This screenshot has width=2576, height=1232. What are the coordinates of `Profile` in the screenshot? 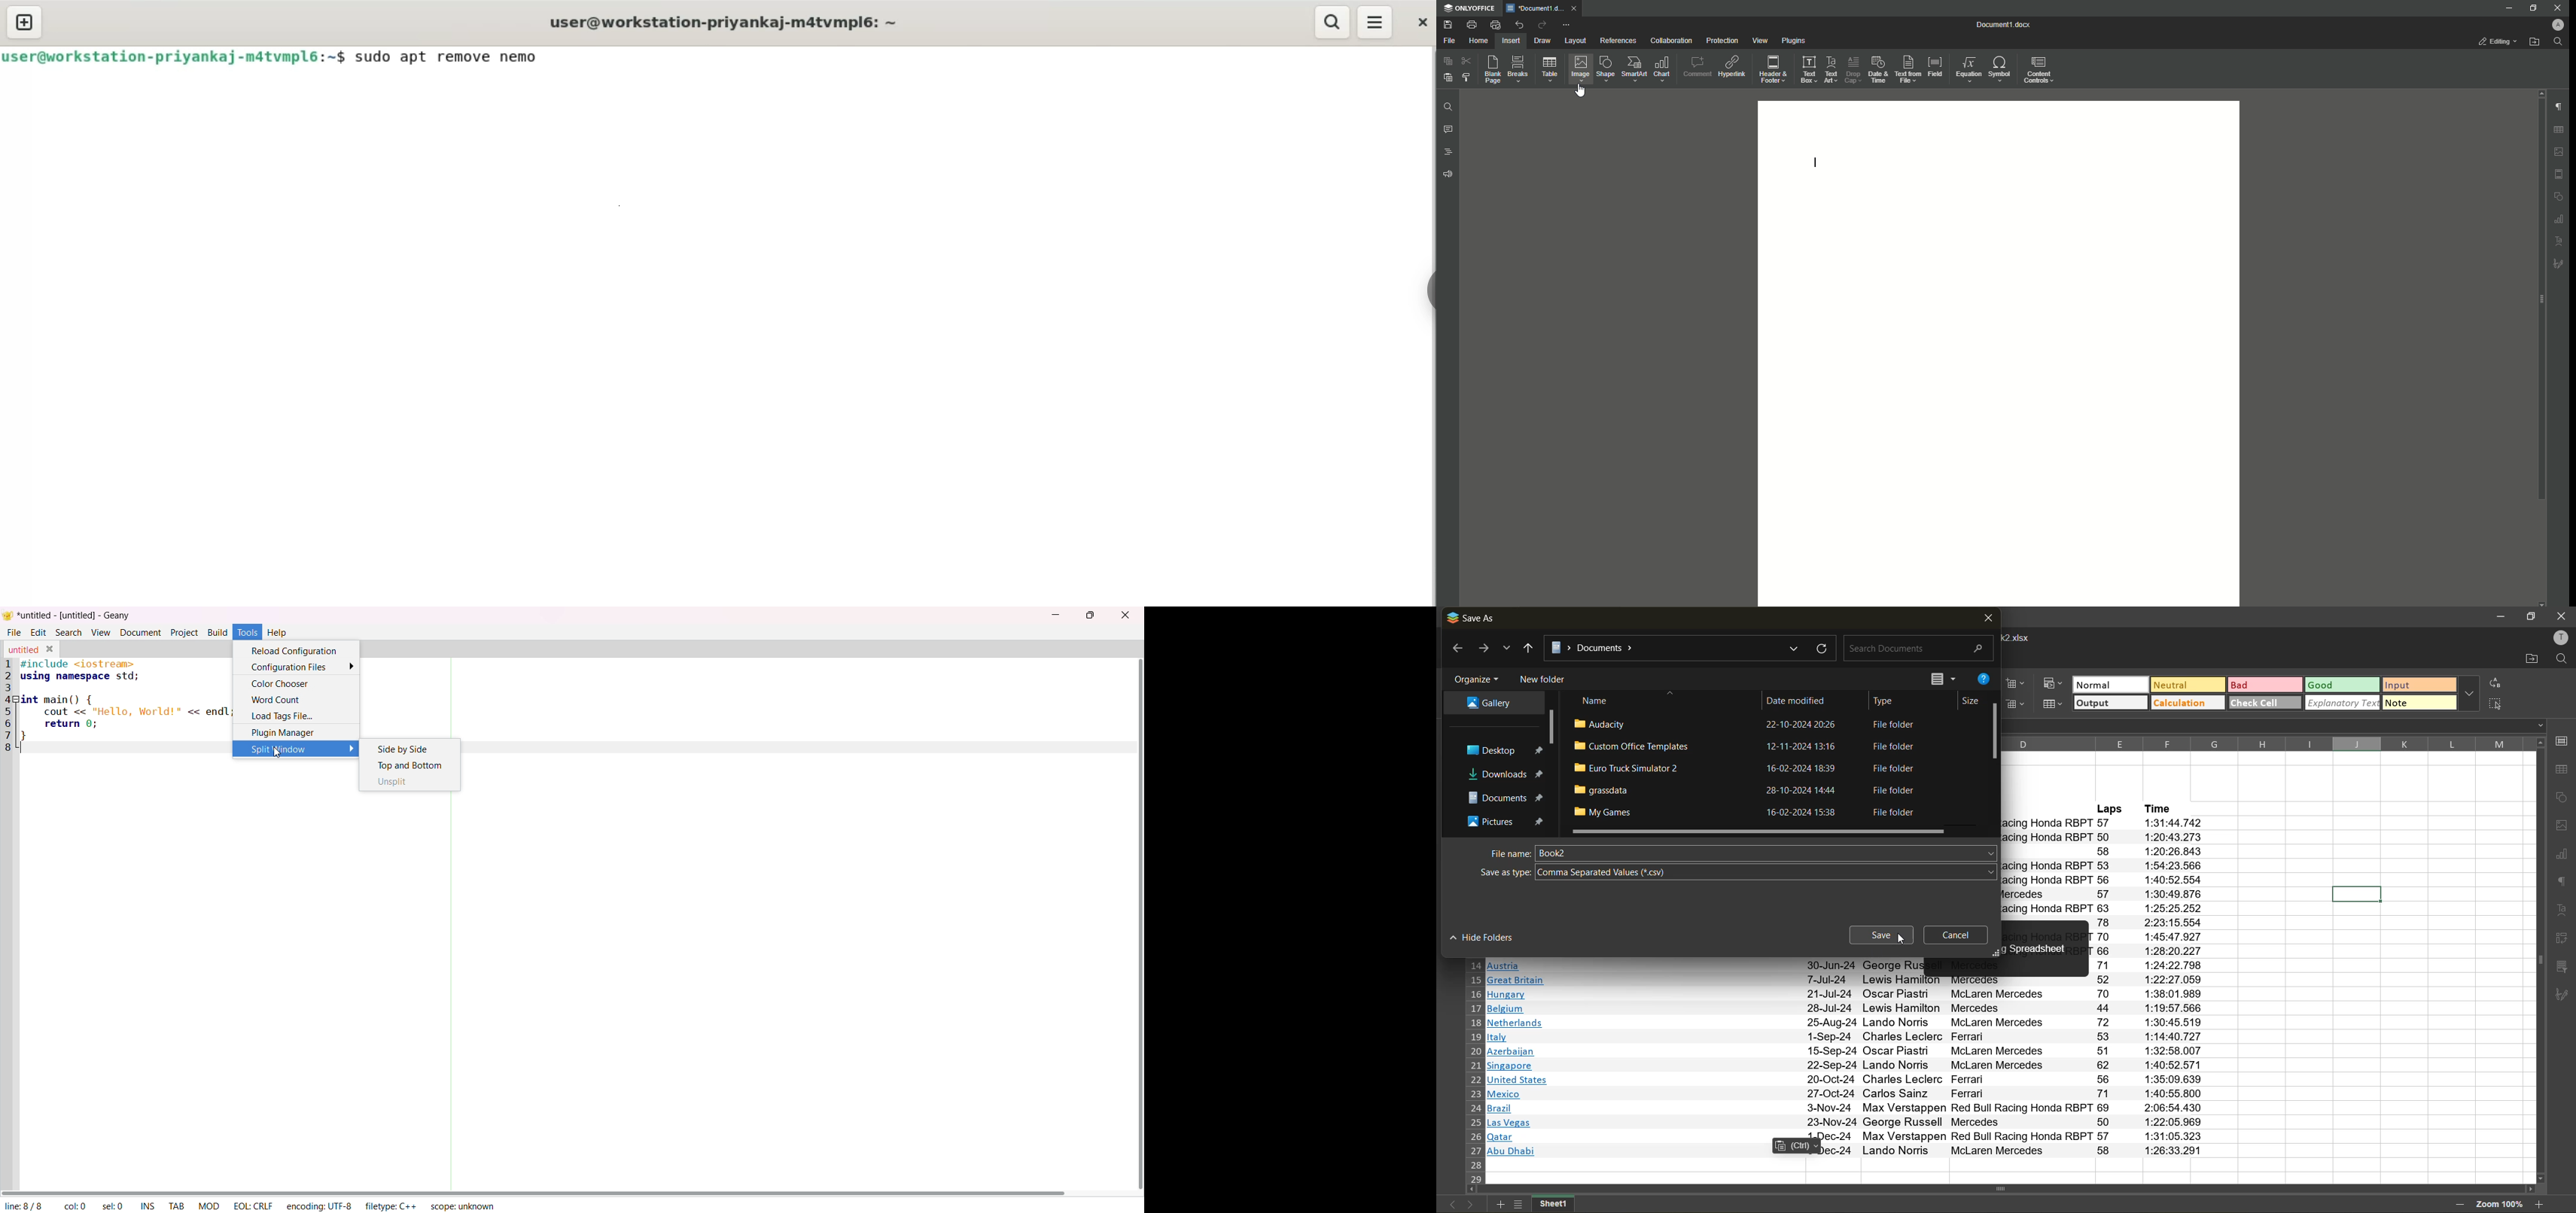 It's located at (2557, 24).